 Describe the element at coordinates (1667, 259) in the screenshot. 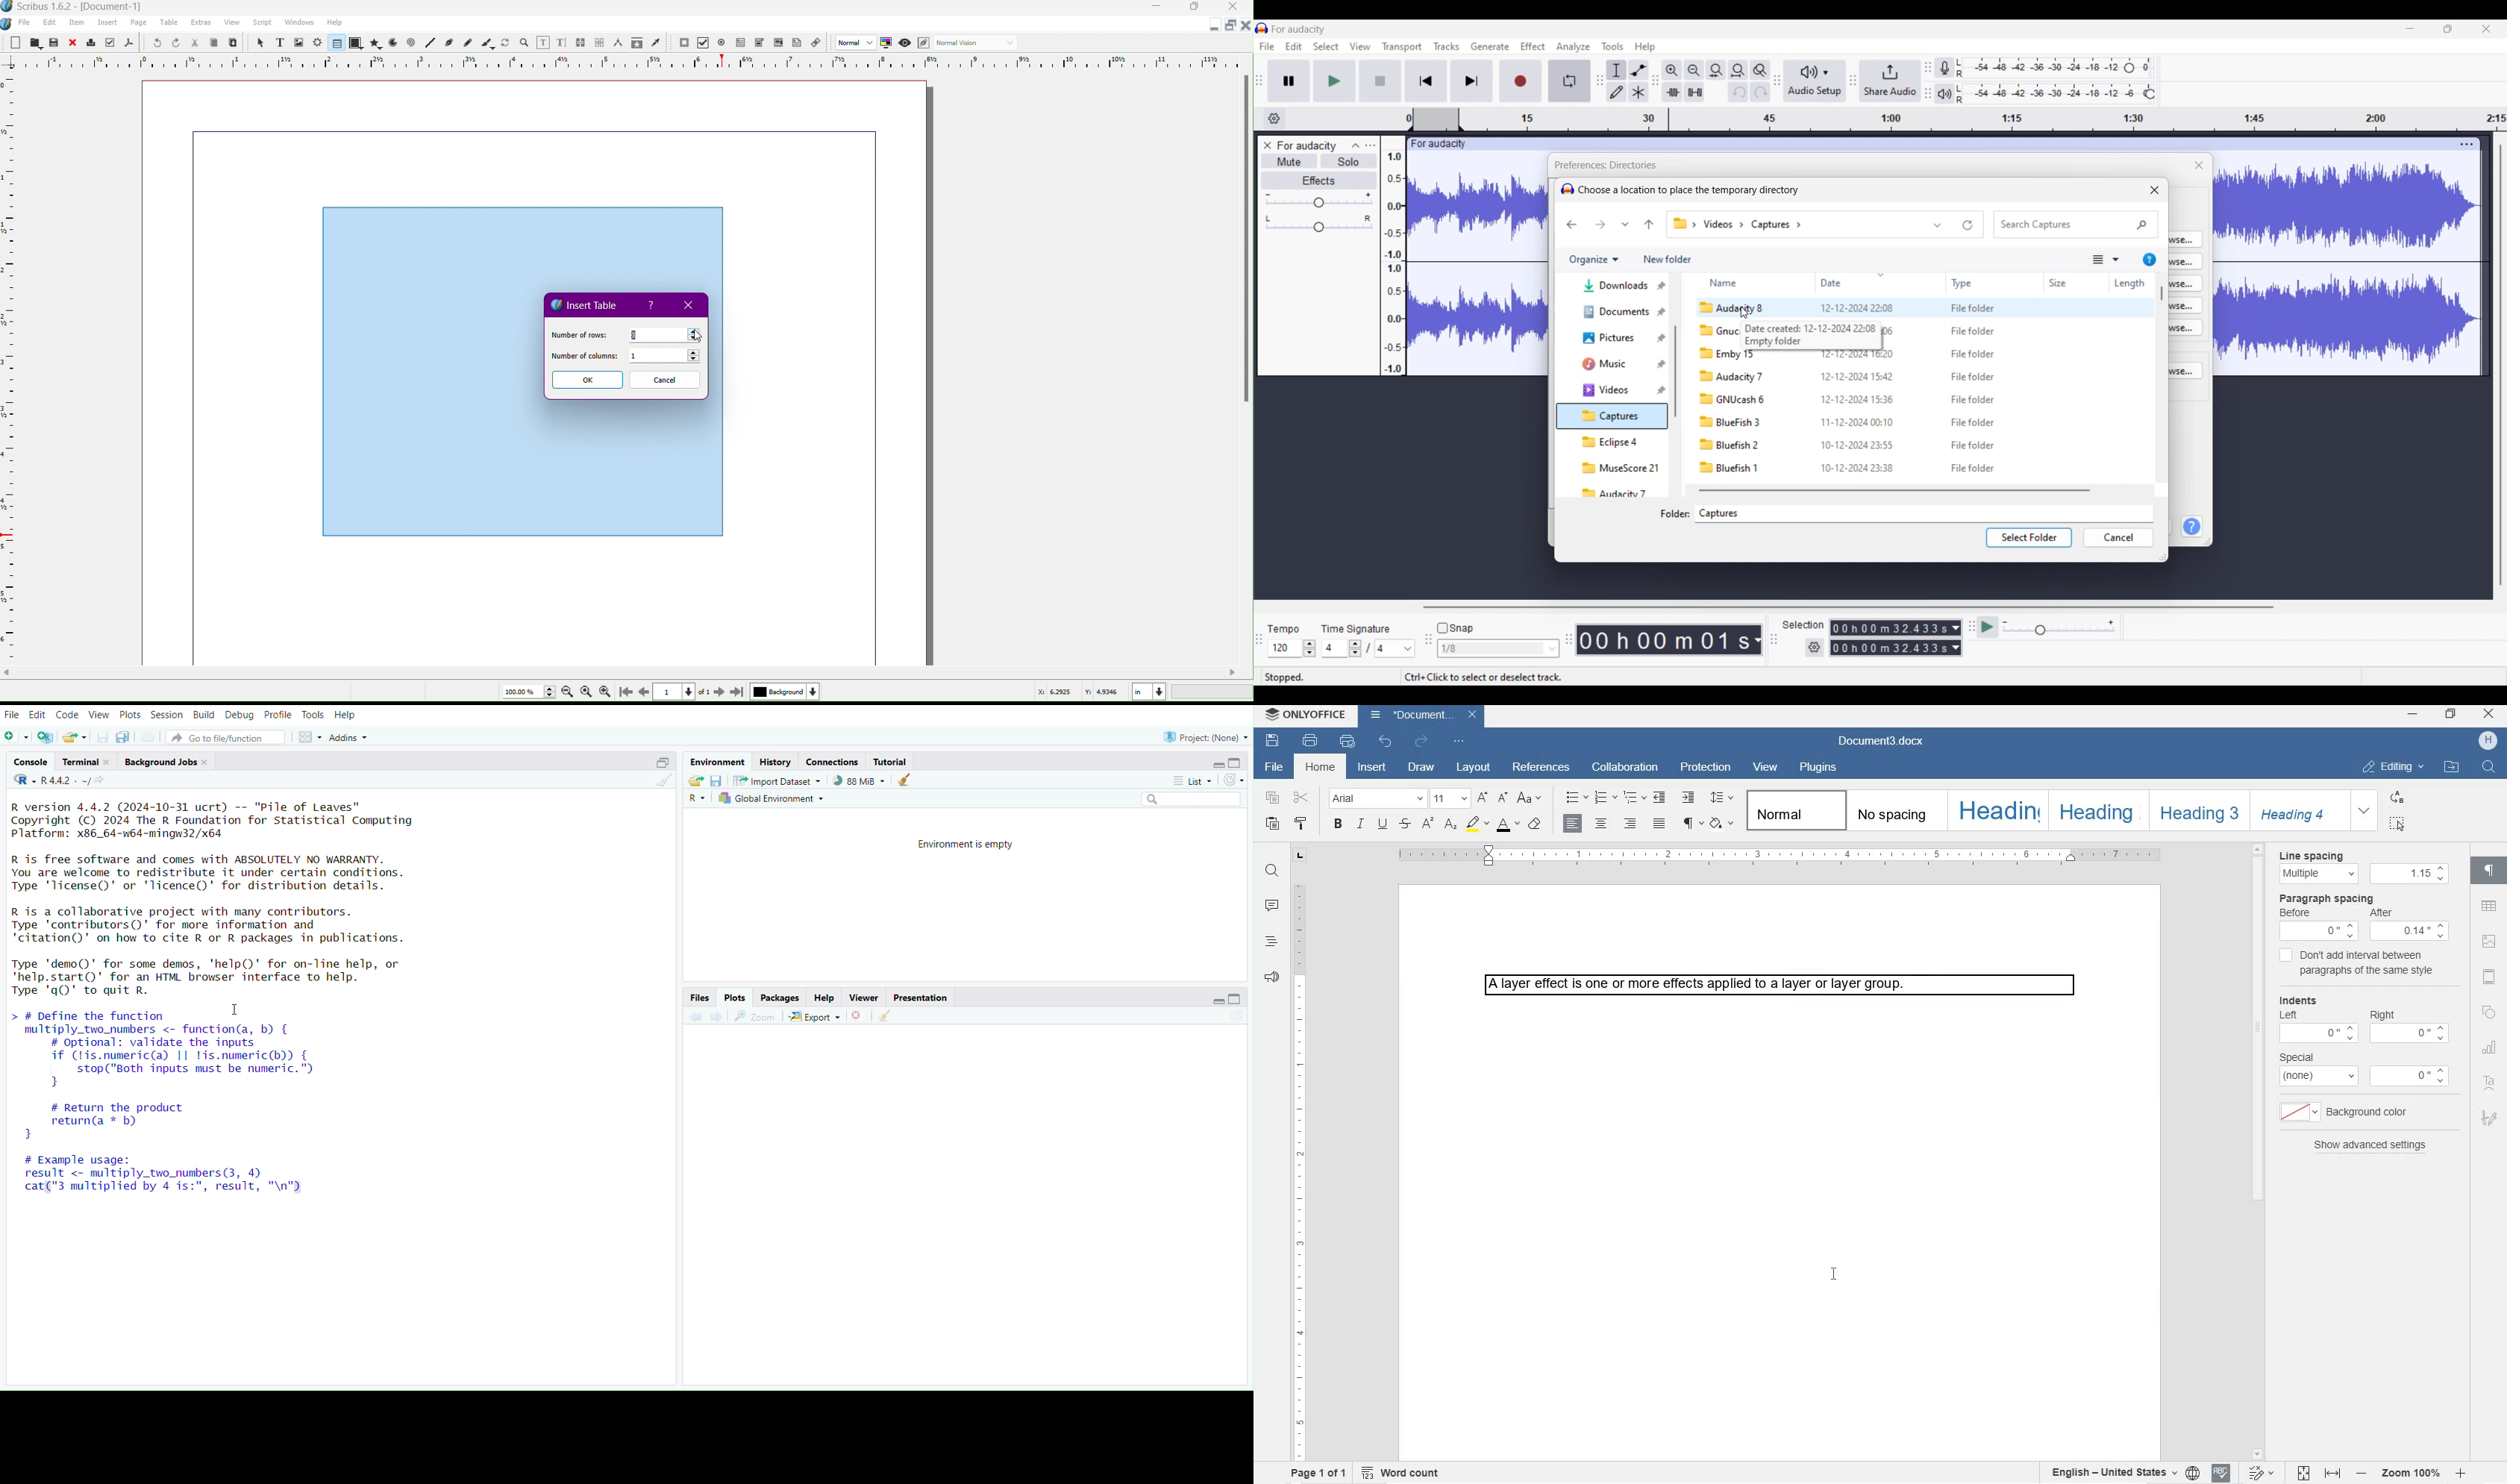

I see `Add new folder` at that location.